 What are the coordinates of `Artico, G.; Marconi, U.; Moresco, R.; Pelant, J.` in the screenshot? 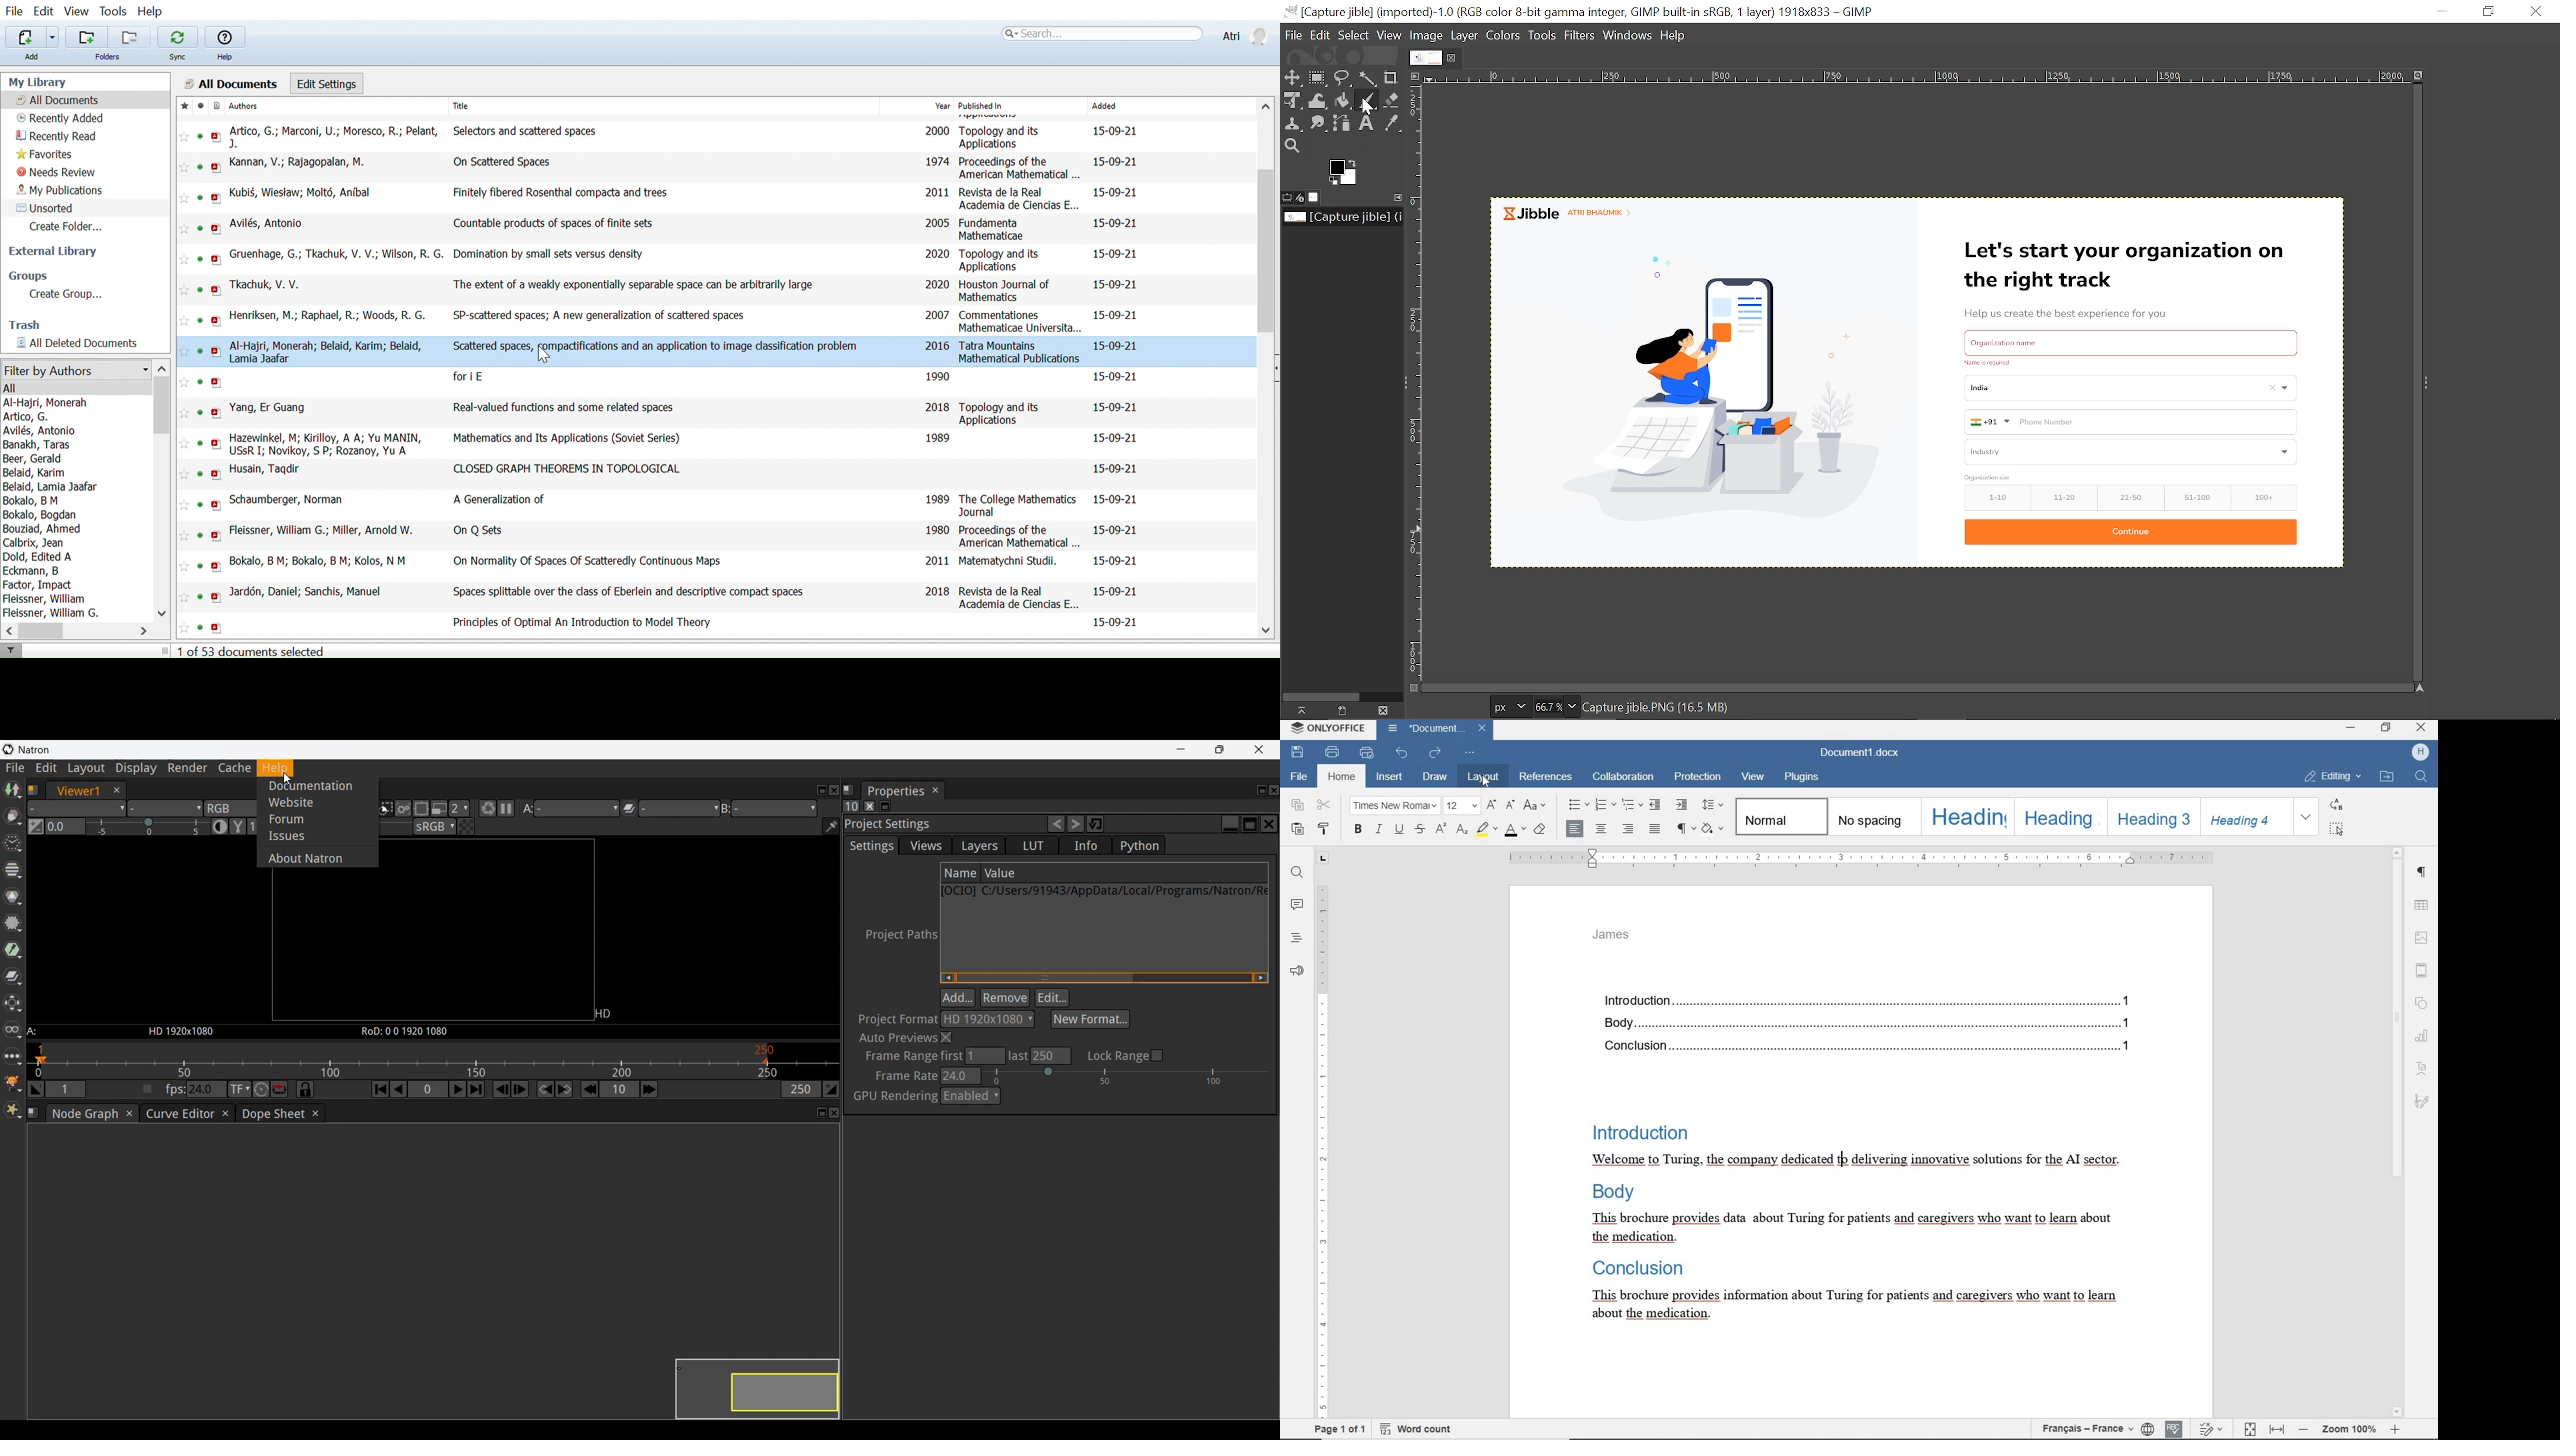 It's located at (335, 138).